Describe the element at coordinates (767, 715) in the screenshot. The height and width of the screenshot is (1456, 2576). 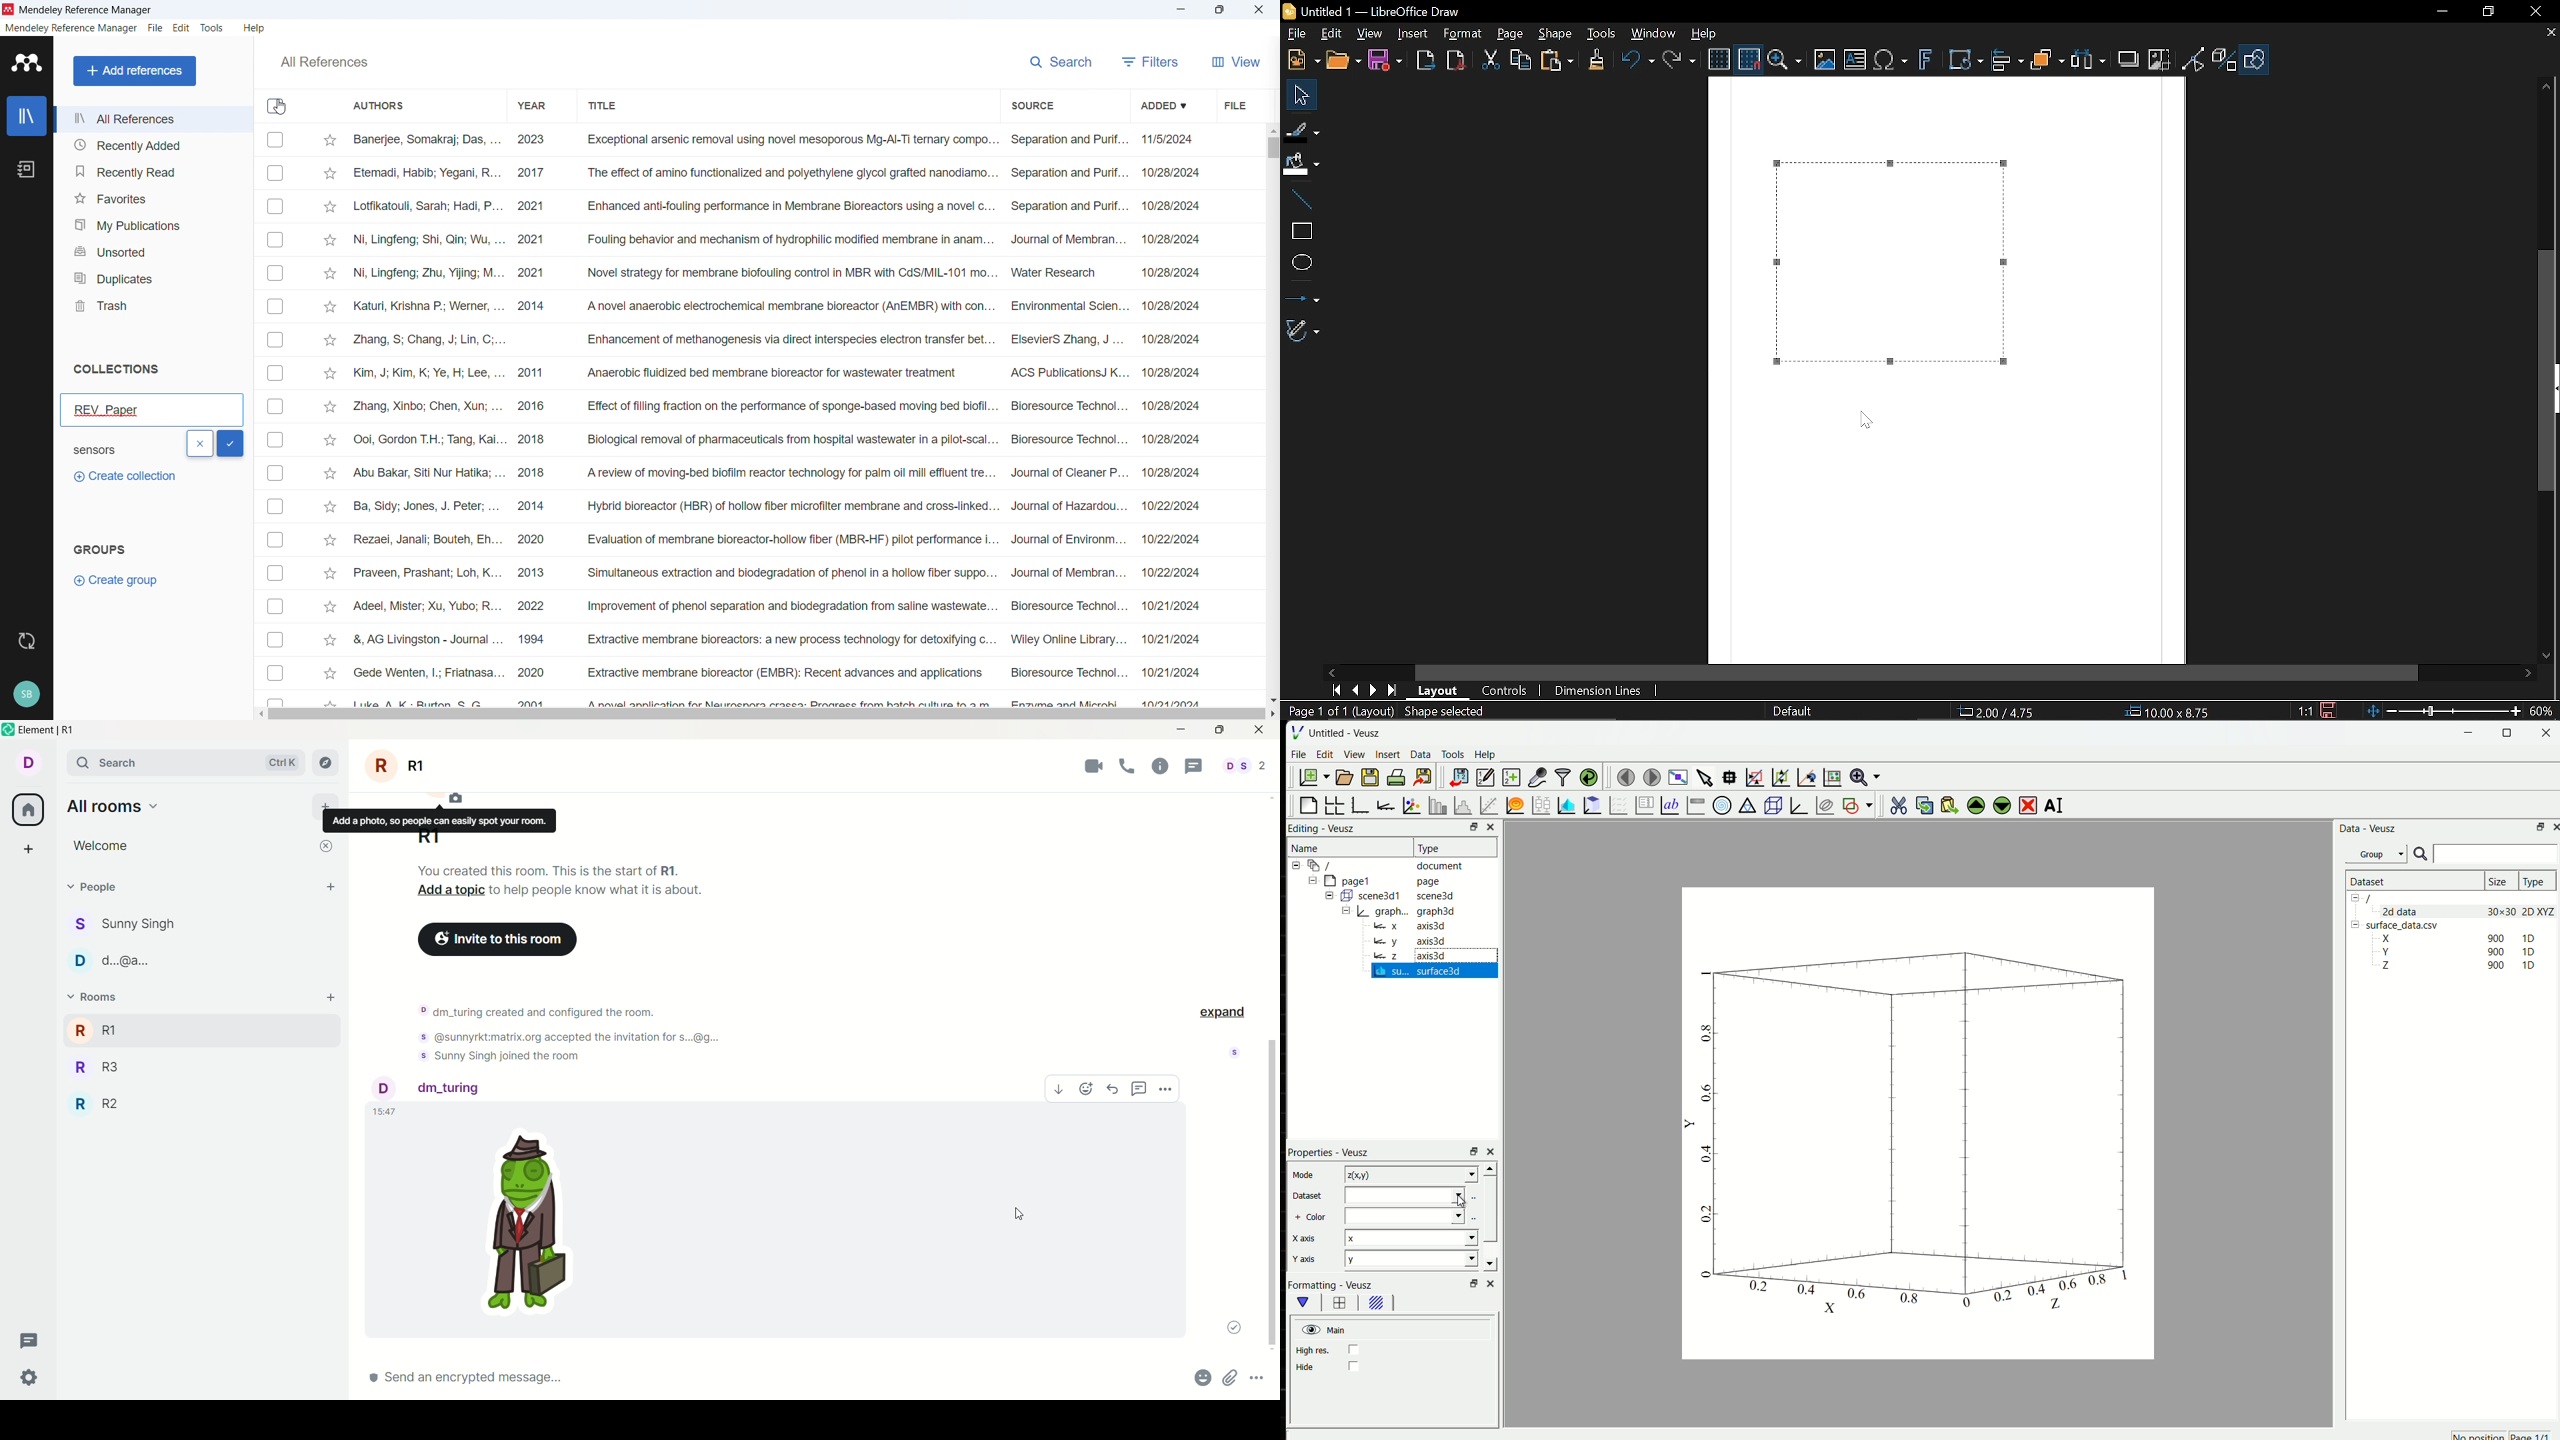
I see `Horizontal scrollbar ` at that location.